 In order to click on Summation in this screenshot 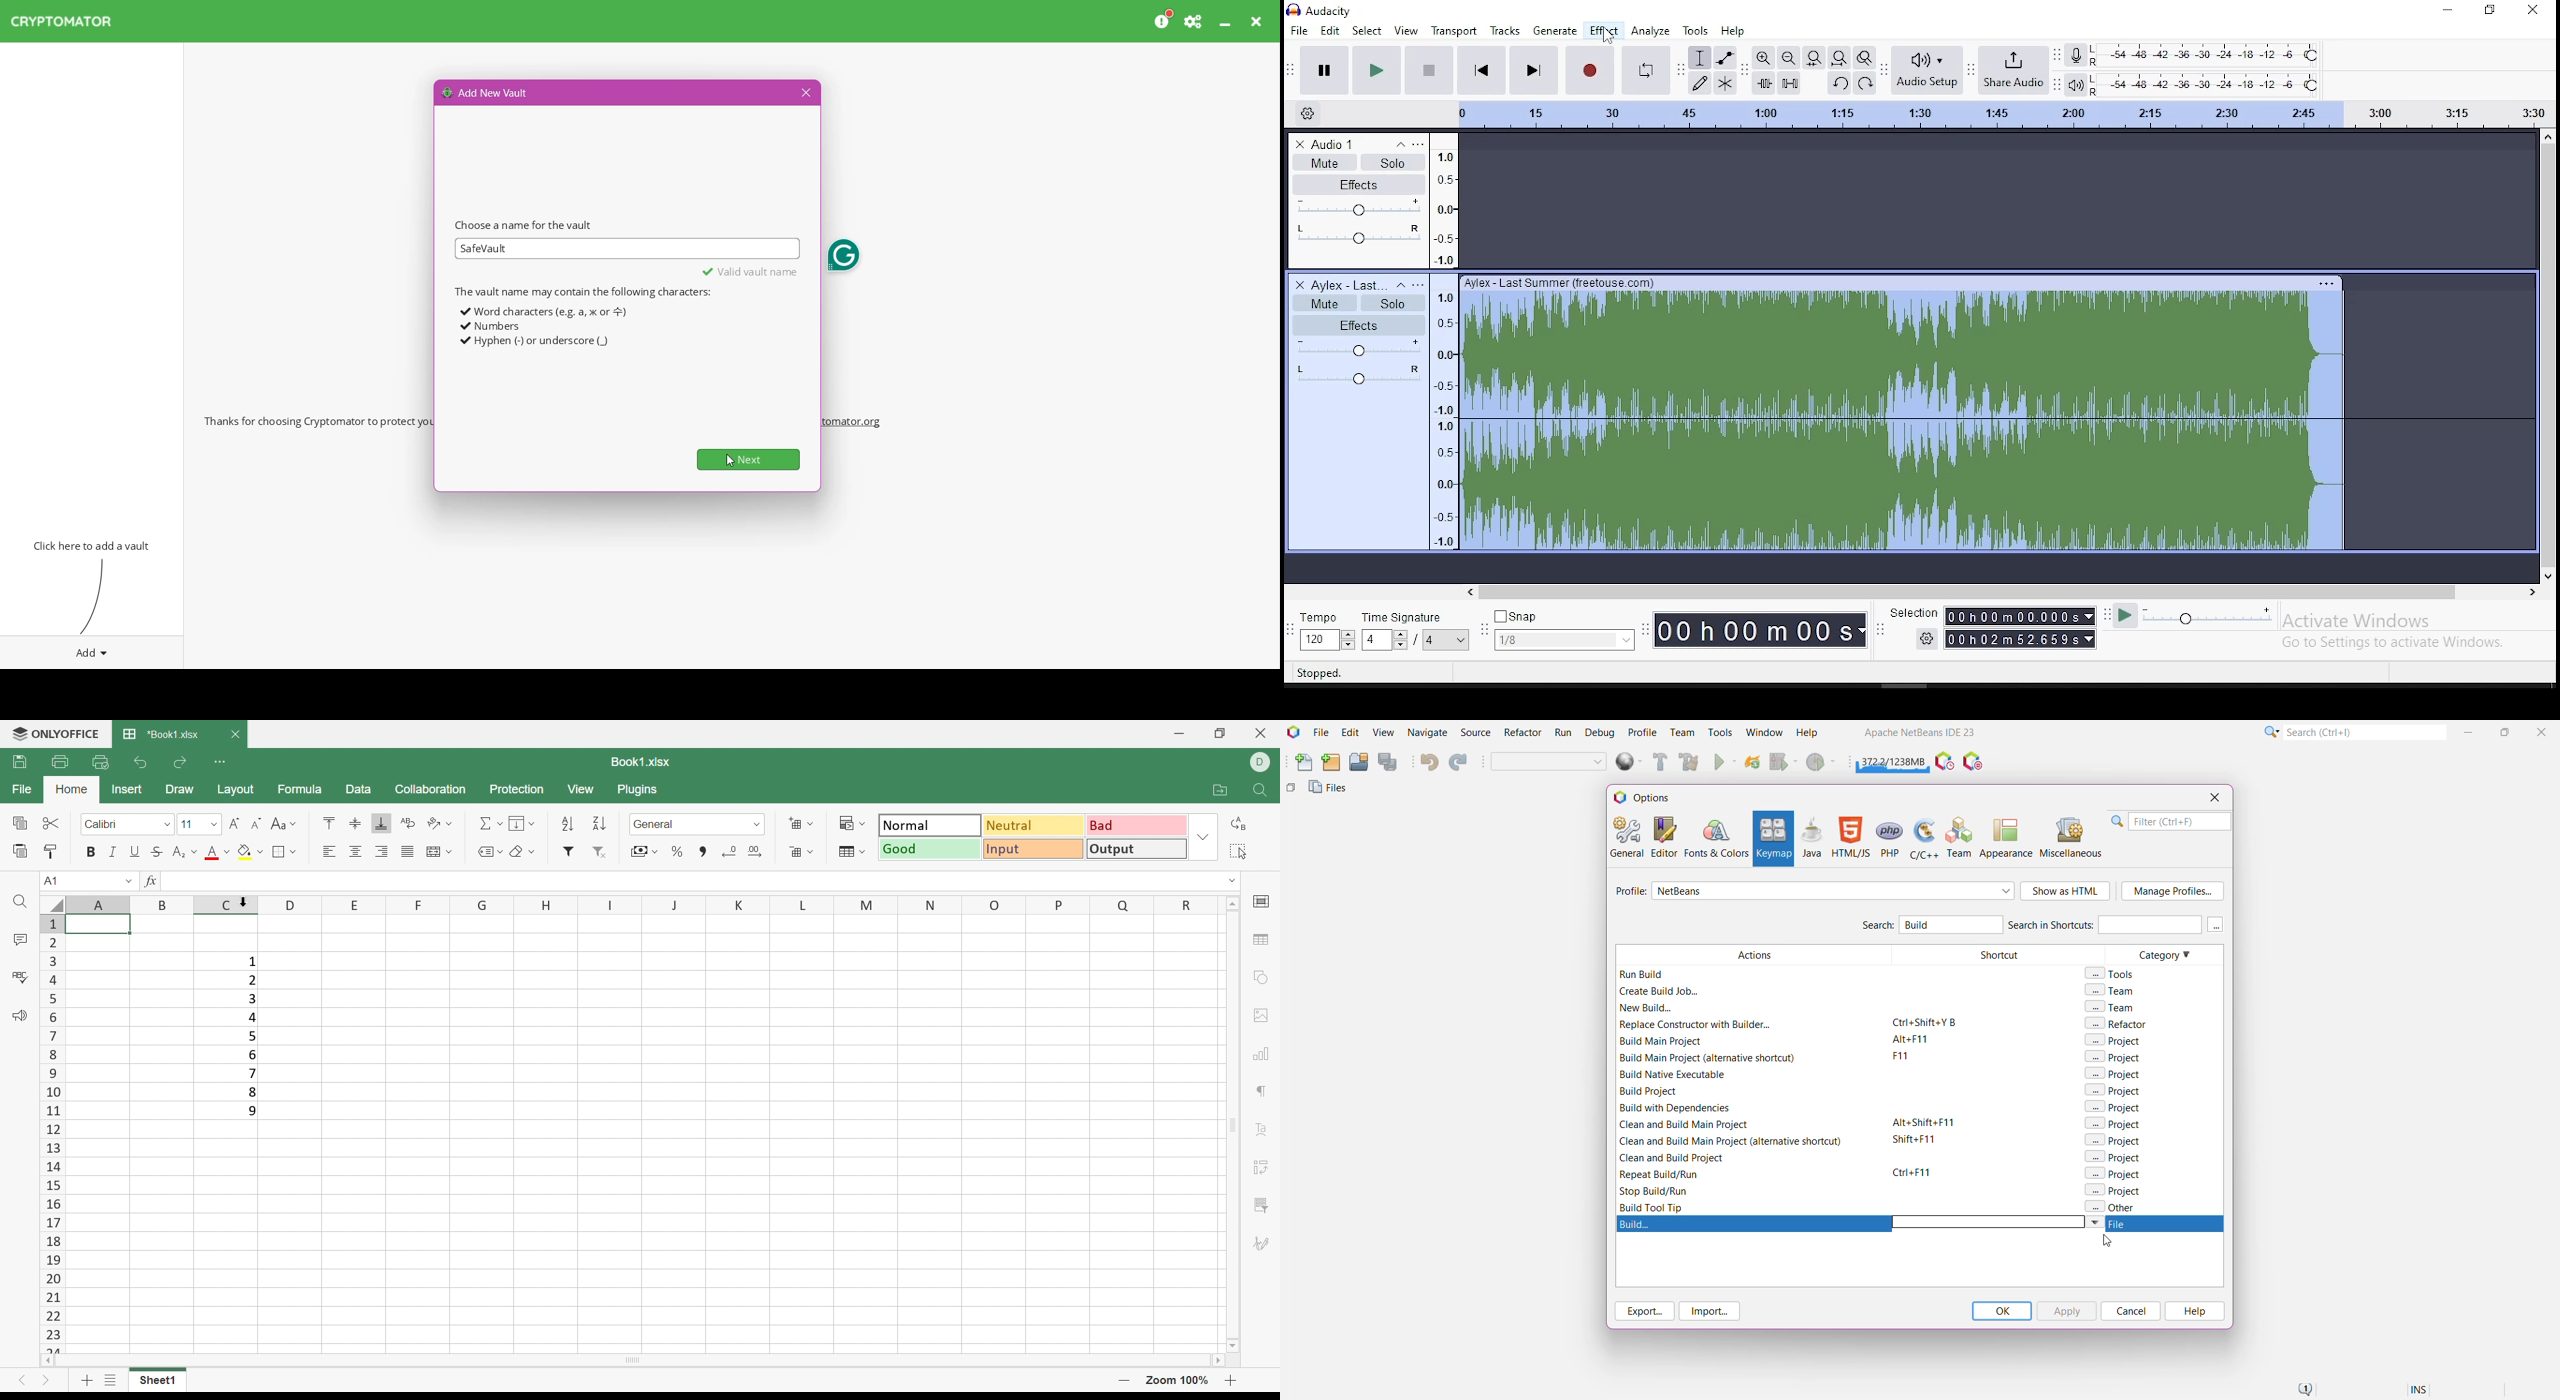, I will do `click(487, 825)`.